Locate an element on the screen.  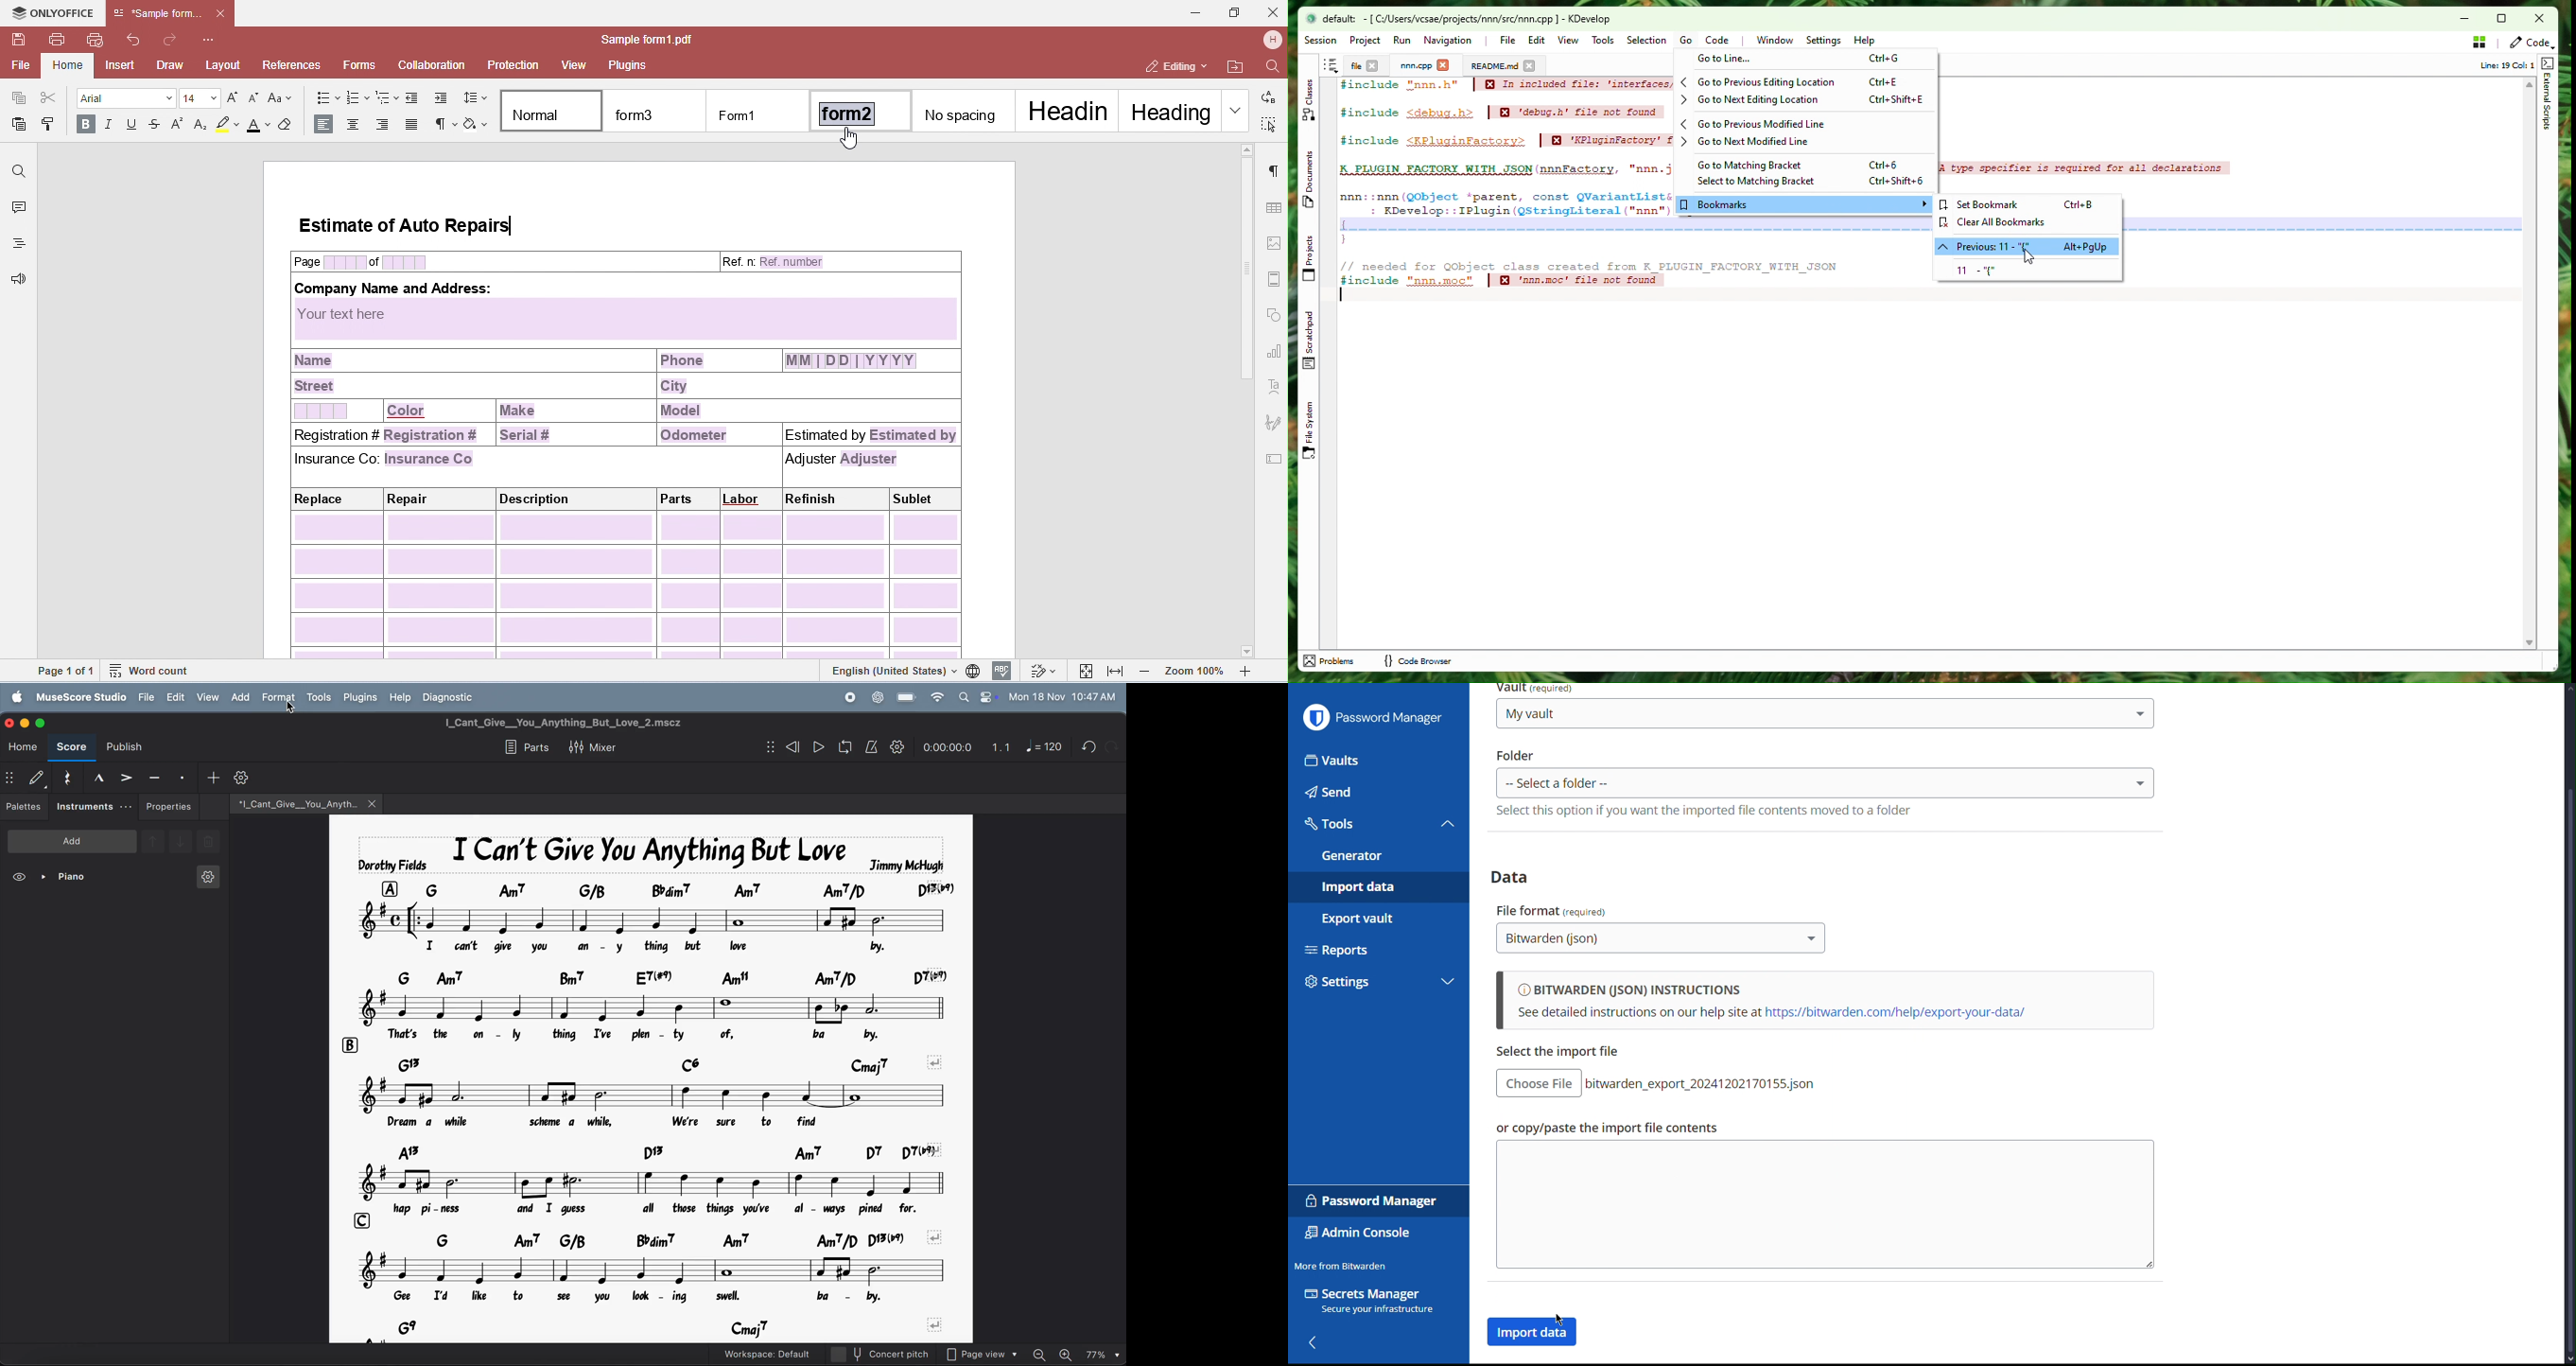
rows is located at coordinates (350, 1046).